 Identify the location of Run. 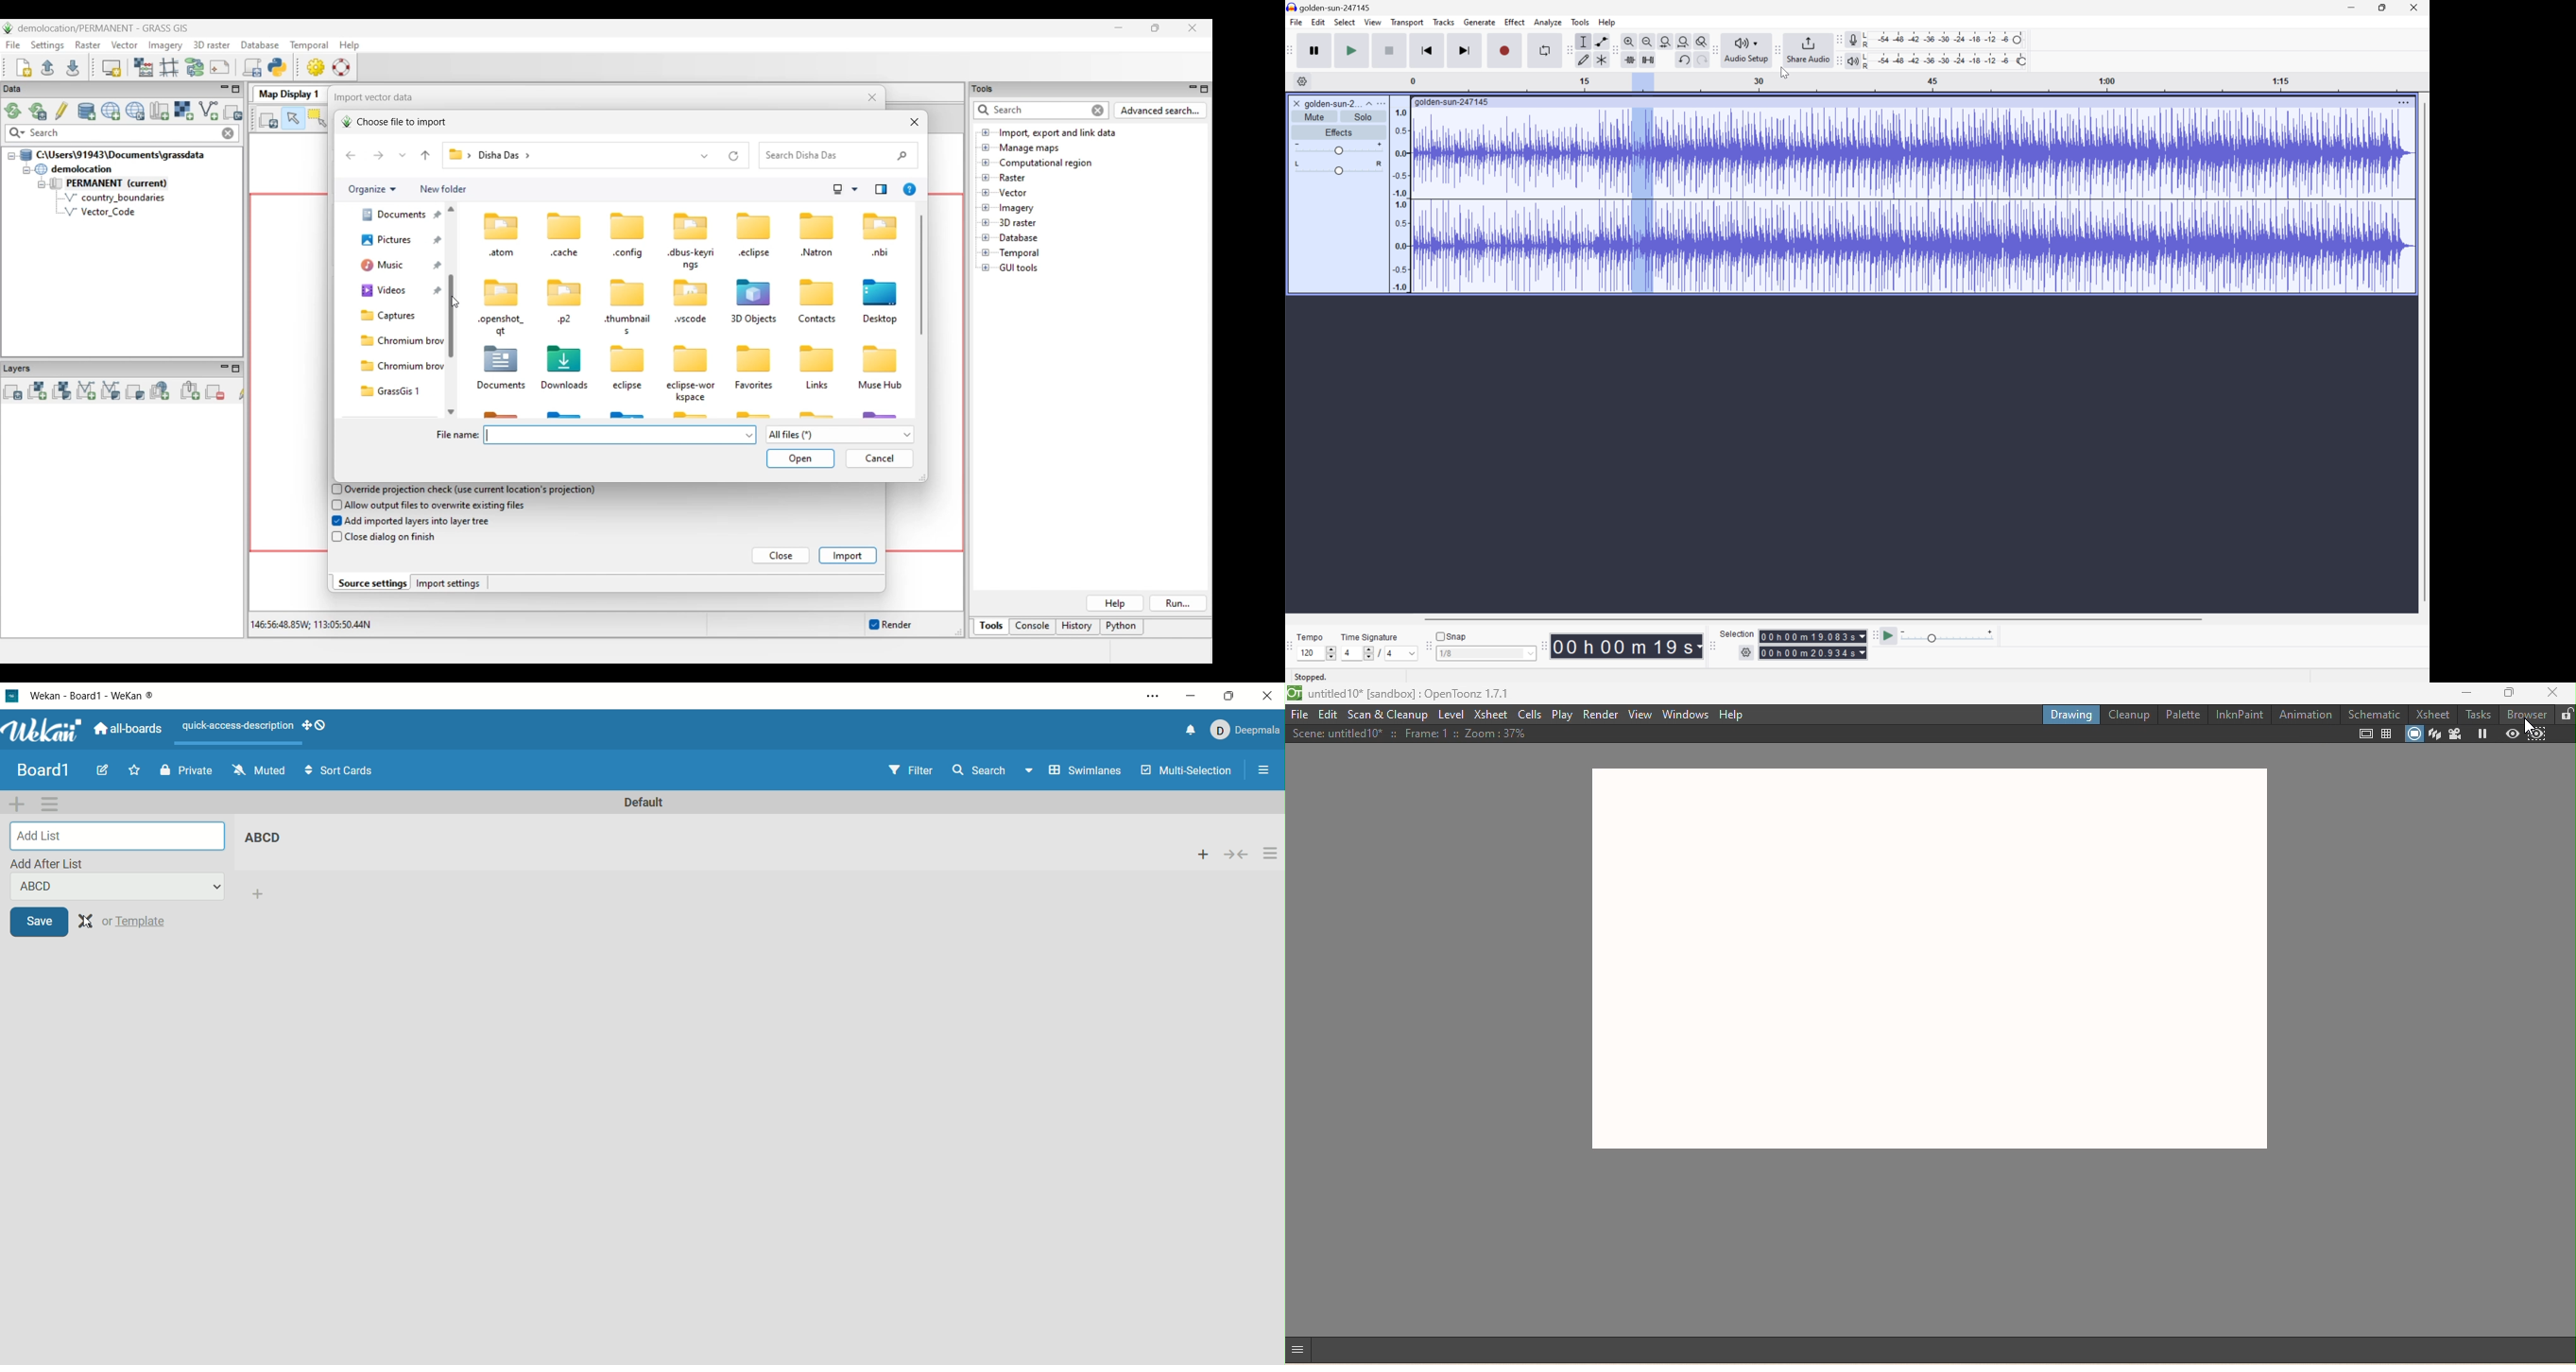
(1179, 604).